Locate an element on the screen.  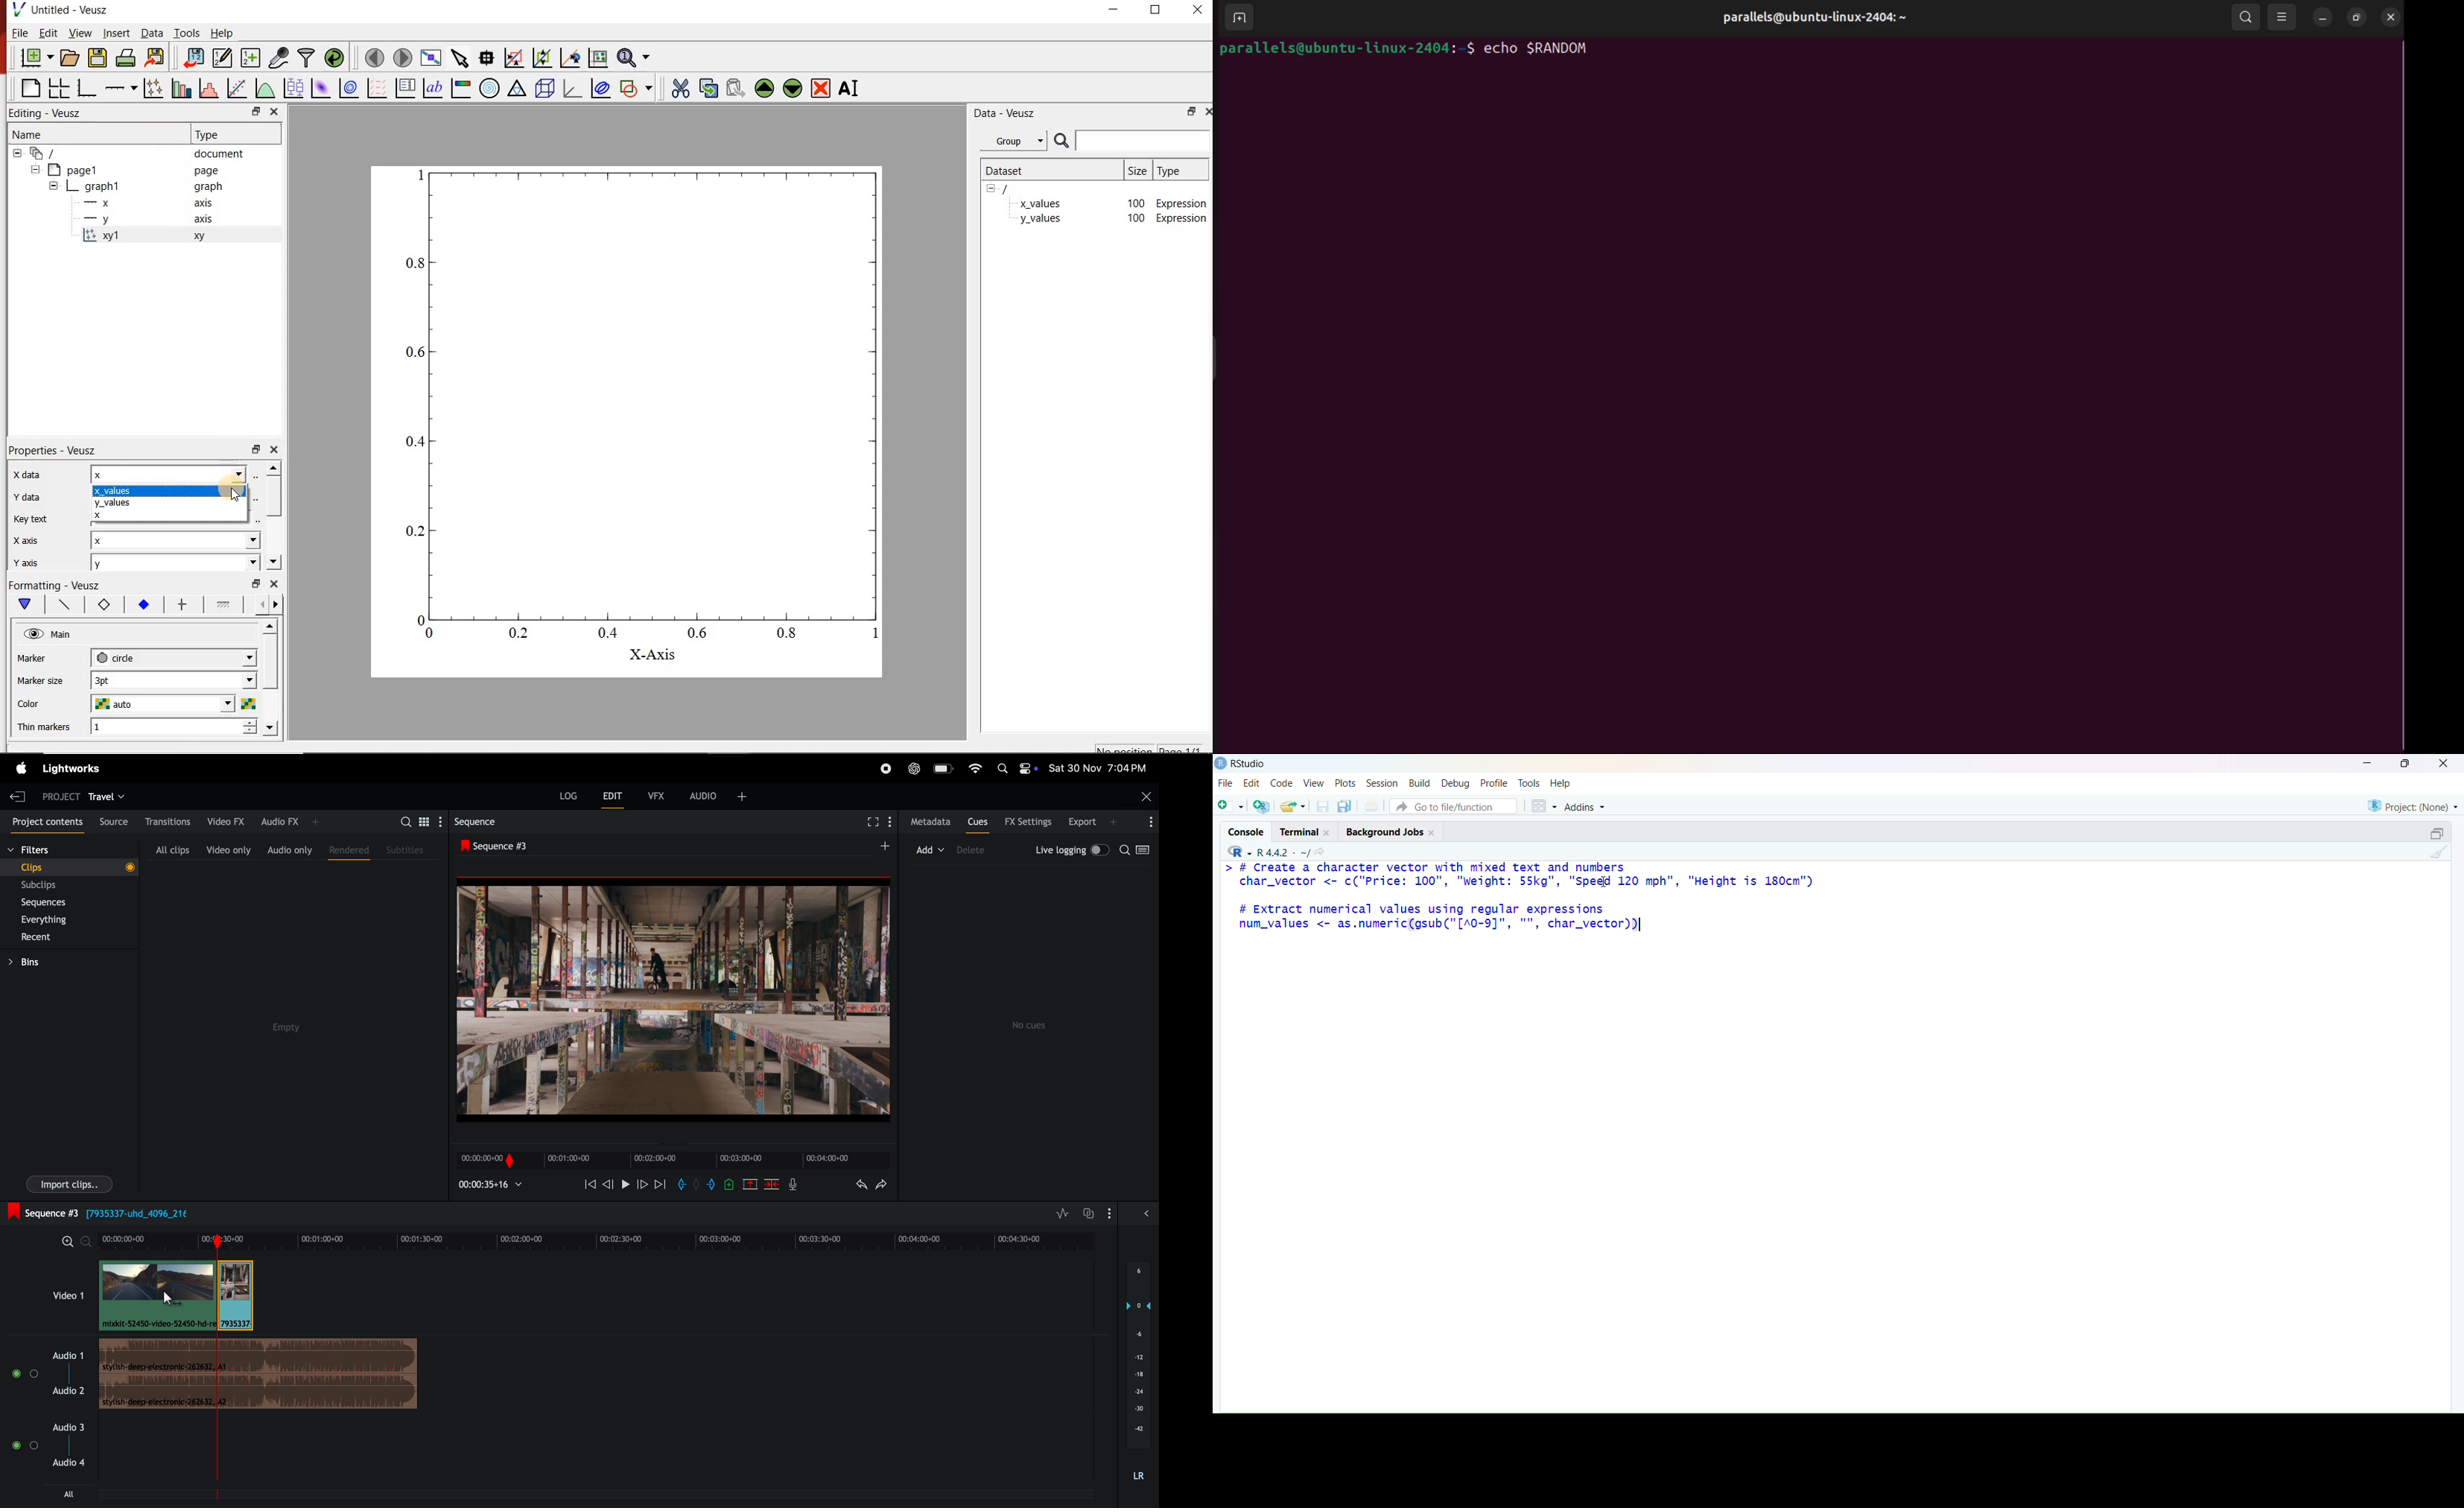
mic is located at coordinates (792, 1186).